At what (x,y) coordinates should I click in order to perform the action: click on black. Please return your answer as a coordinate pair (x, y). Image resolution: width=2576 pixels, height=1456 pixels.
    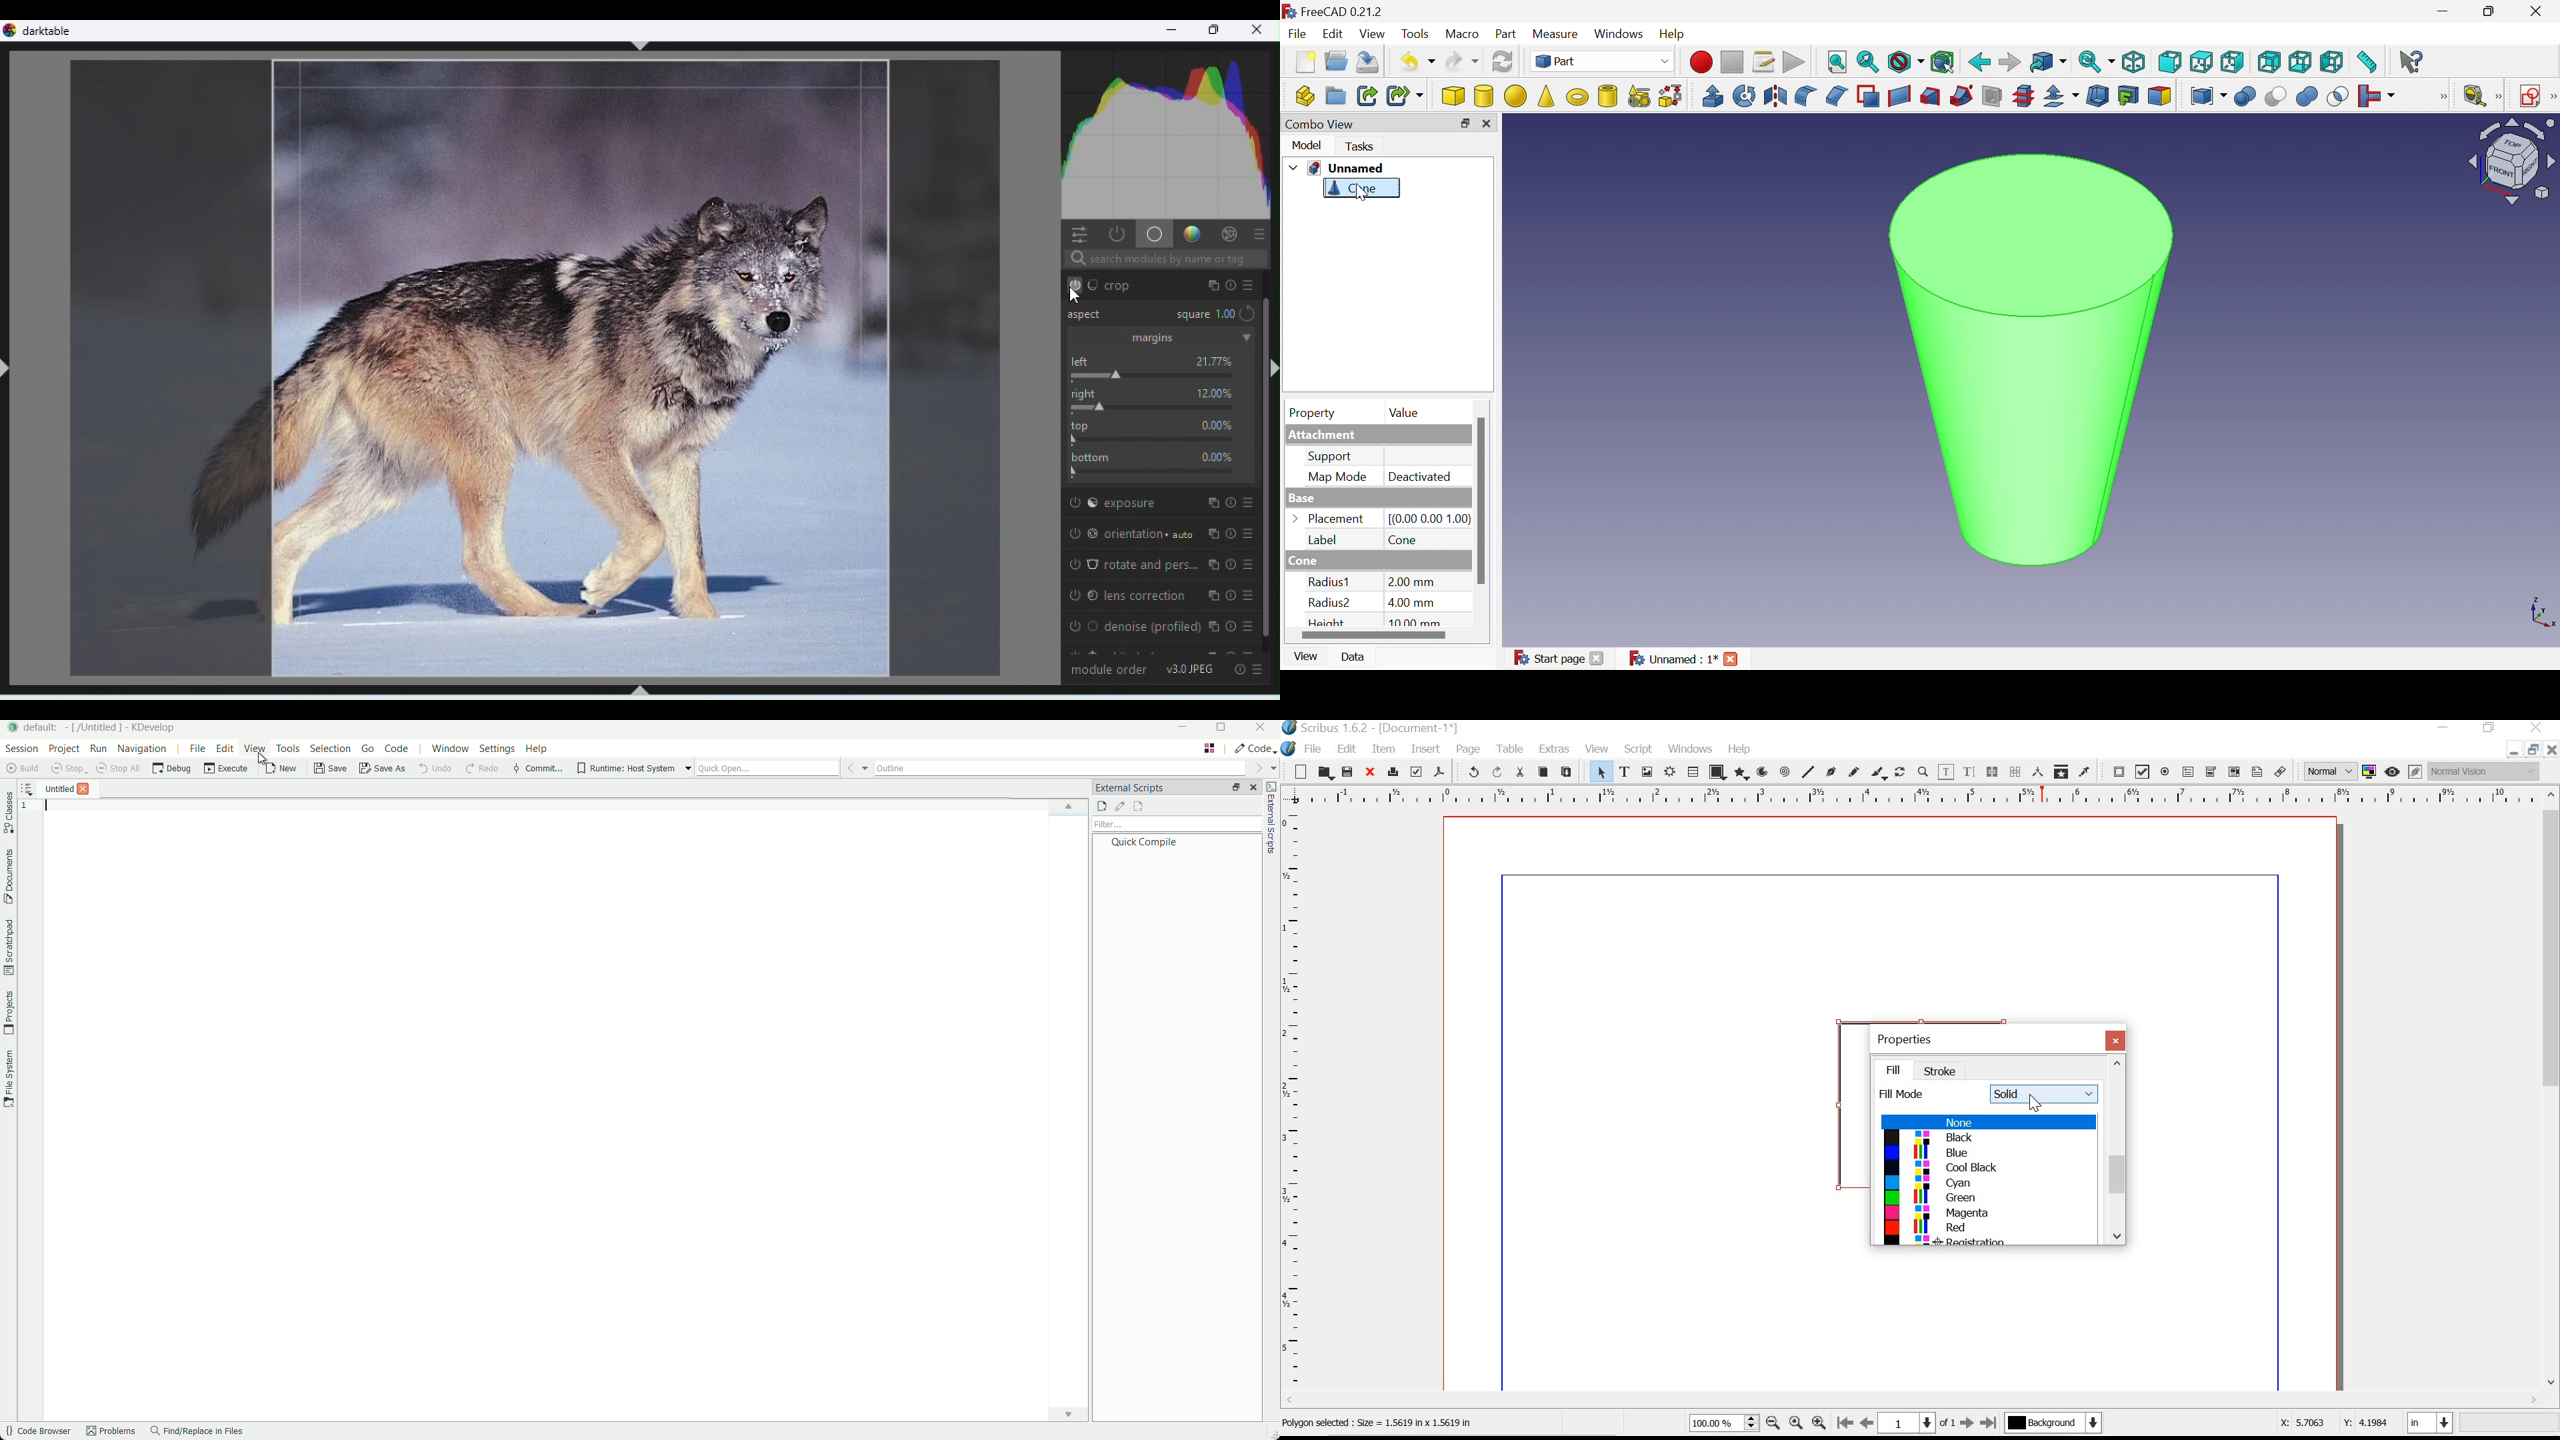
    Looking at the image, I should click on (1989, 1137).